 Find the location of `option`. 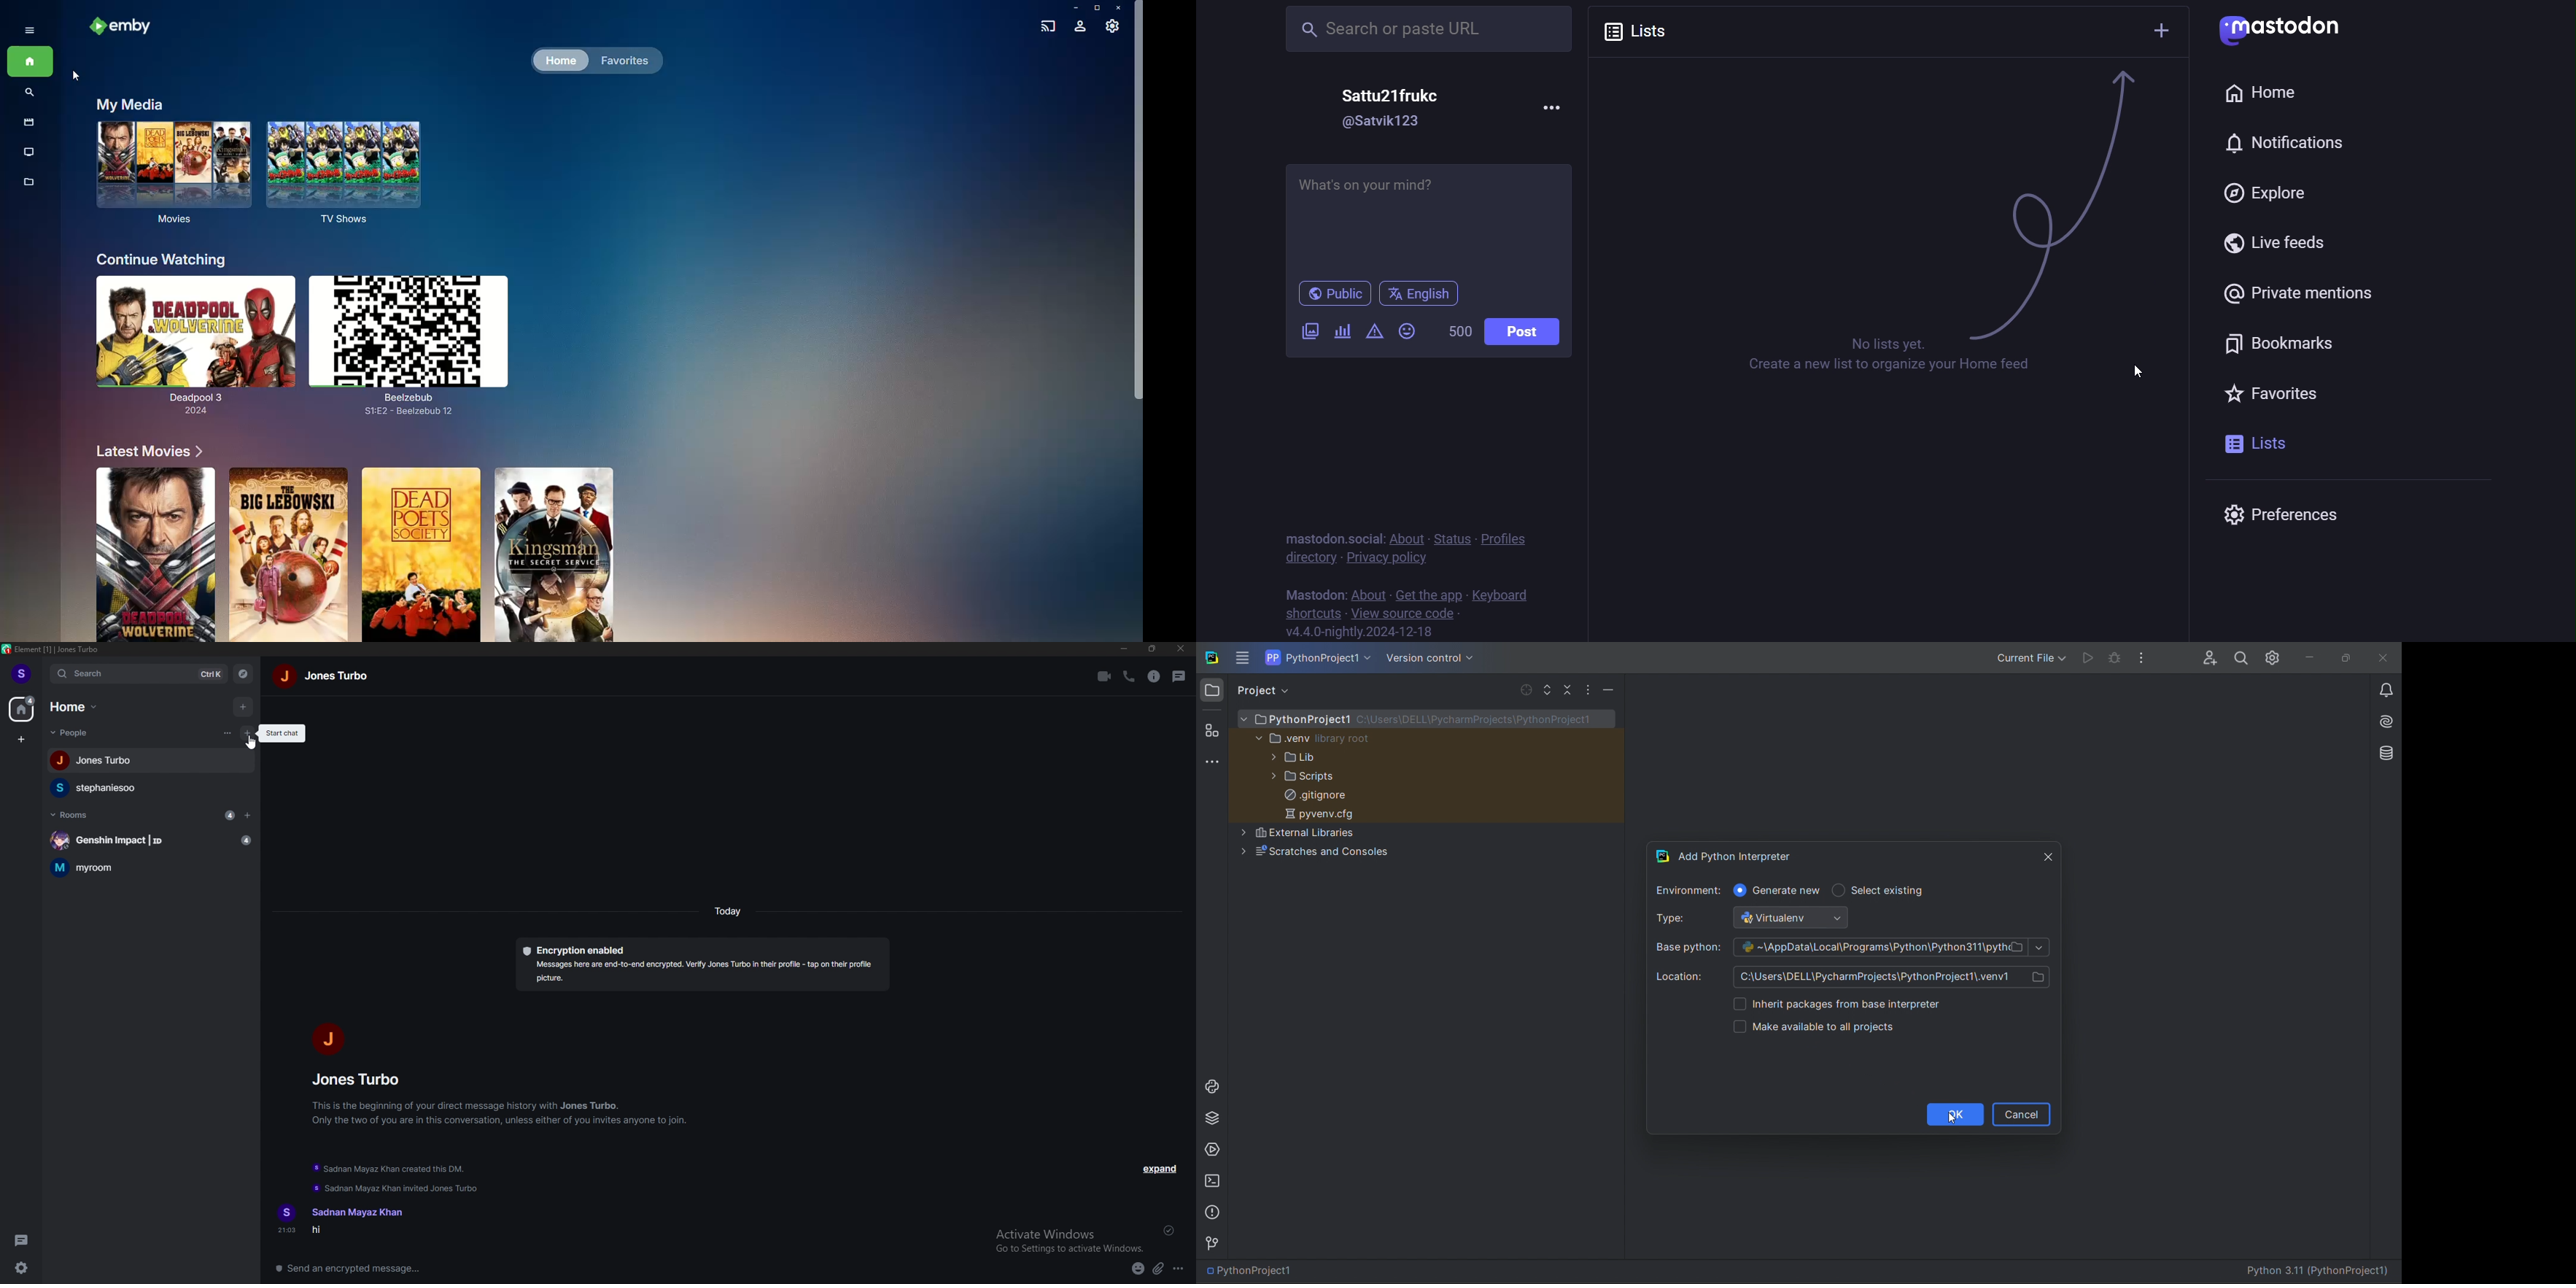

option is located at coordinates (1886, 1003).